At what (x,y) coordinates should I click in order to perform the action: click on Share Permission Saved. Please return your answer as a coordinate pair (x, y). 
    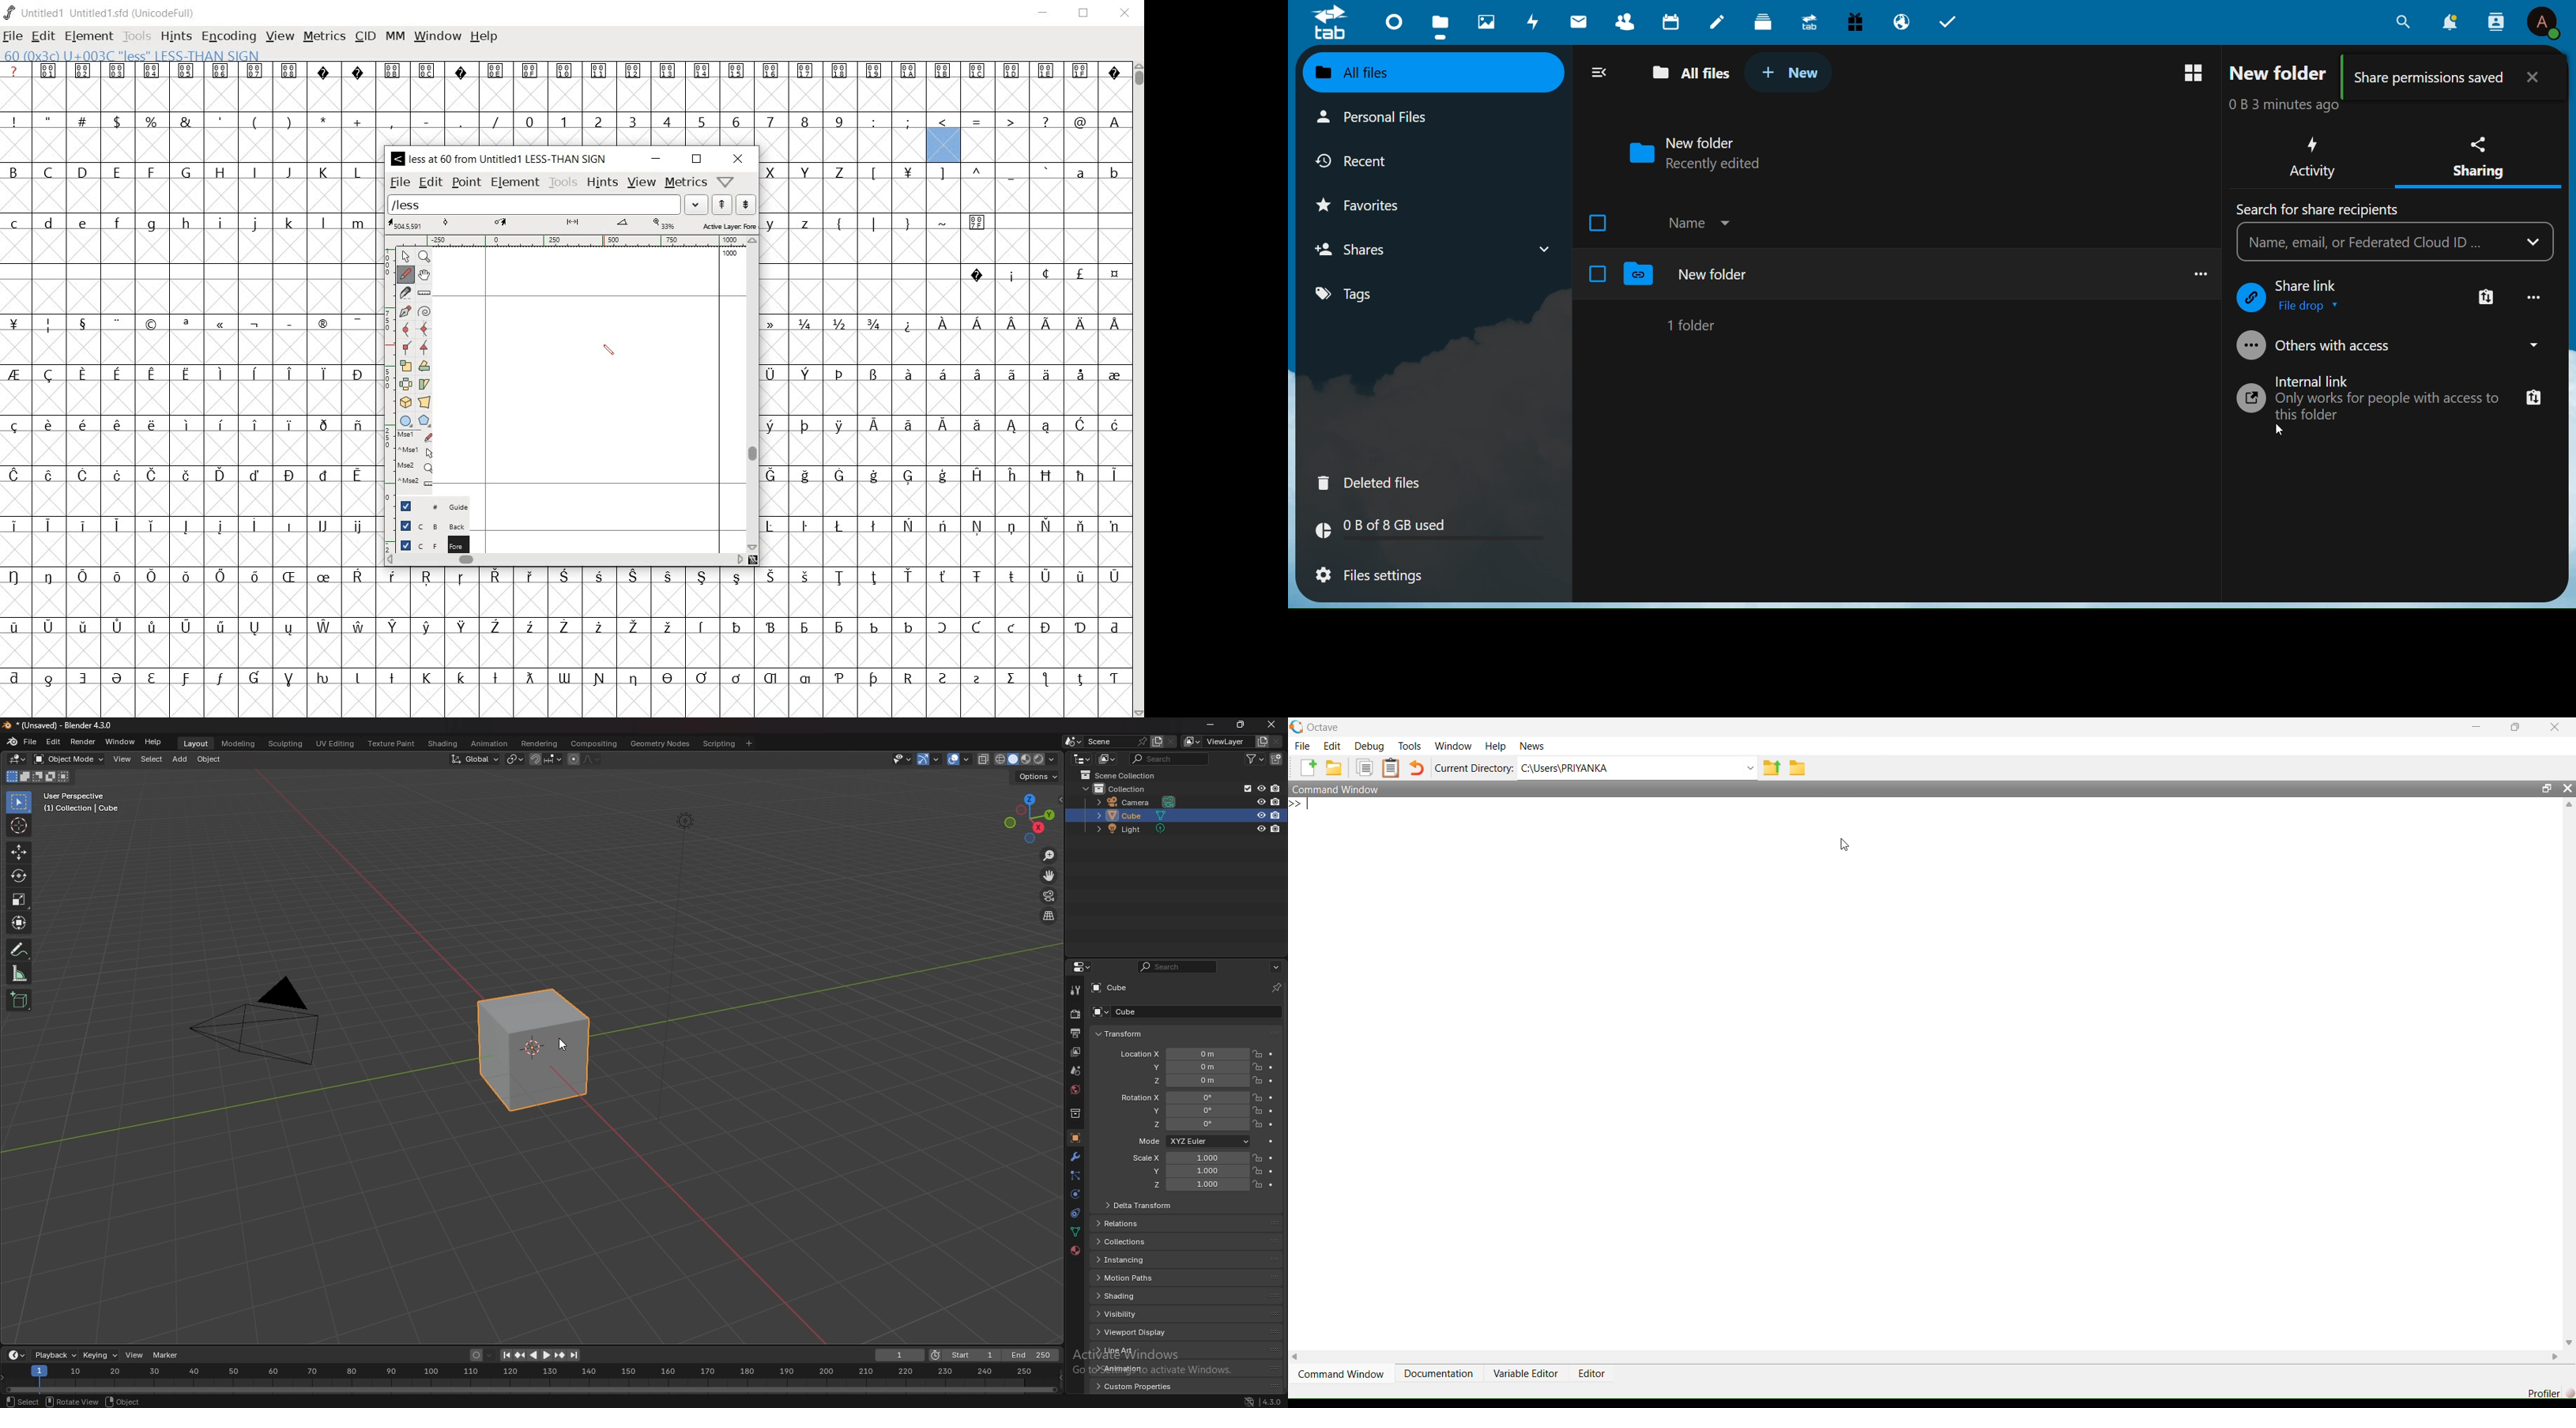
    Looking at the image, I should click on (2430, 77).